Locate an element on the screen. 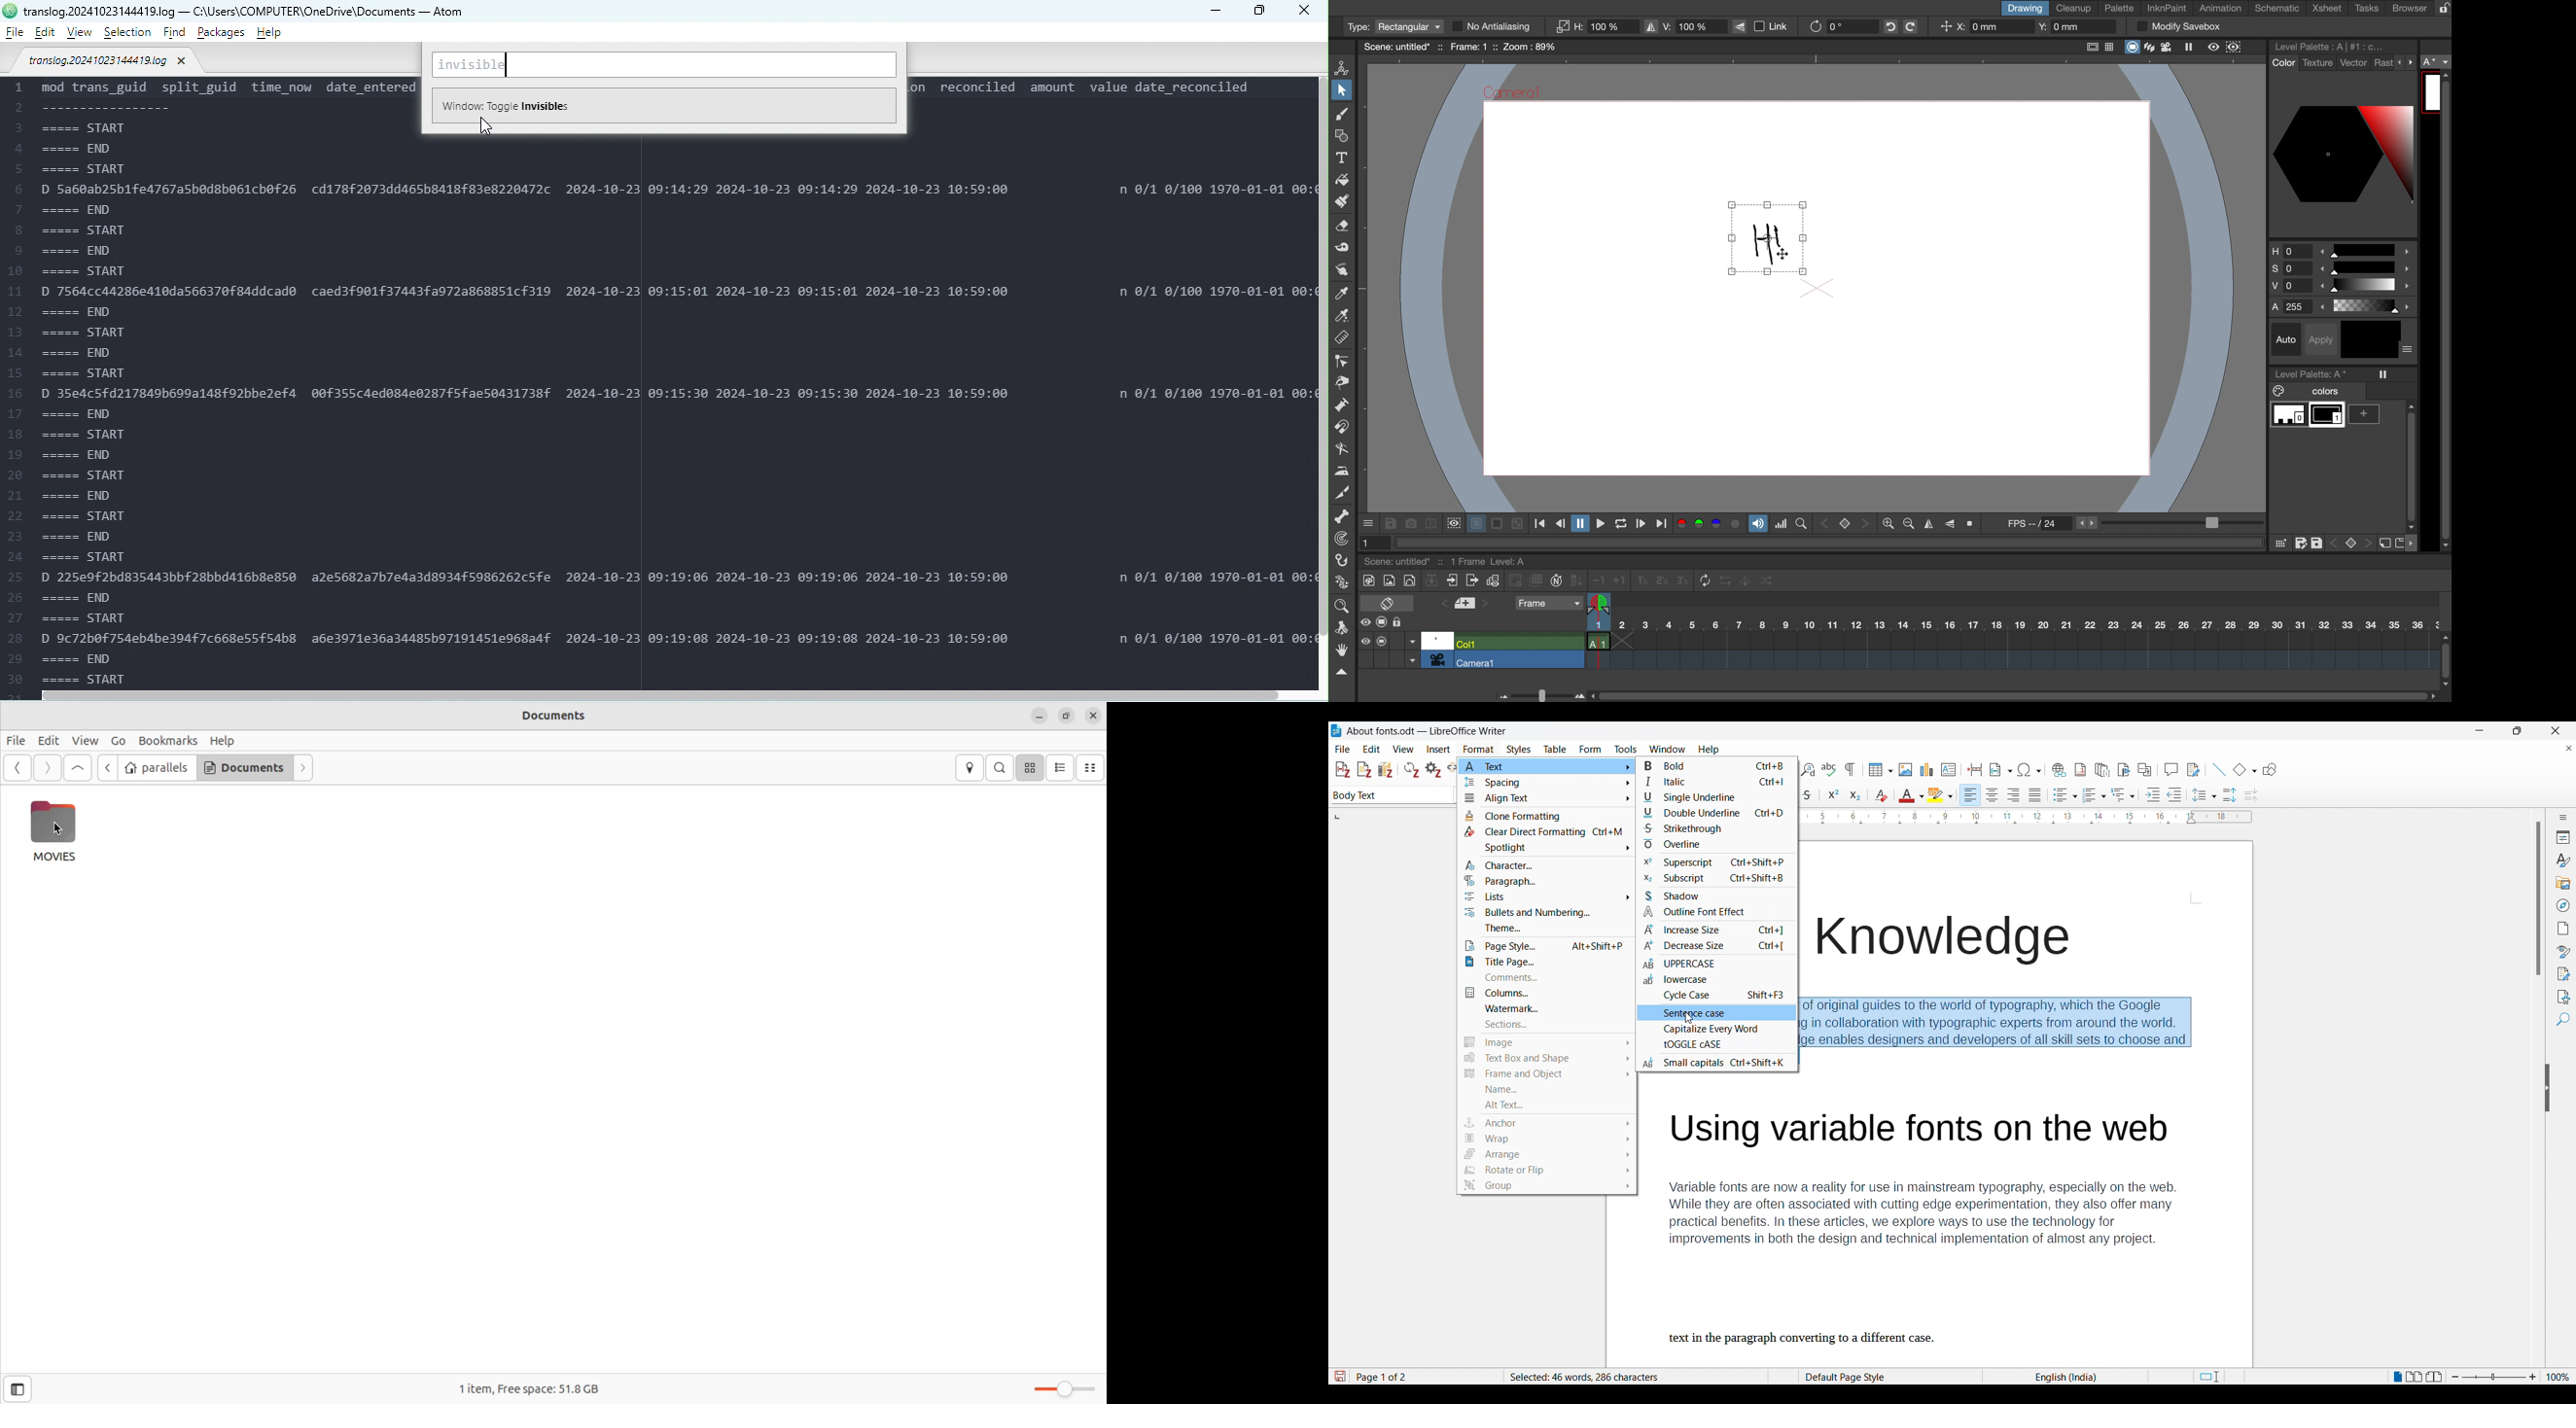  field guide is located at coordinates (2110, 48).